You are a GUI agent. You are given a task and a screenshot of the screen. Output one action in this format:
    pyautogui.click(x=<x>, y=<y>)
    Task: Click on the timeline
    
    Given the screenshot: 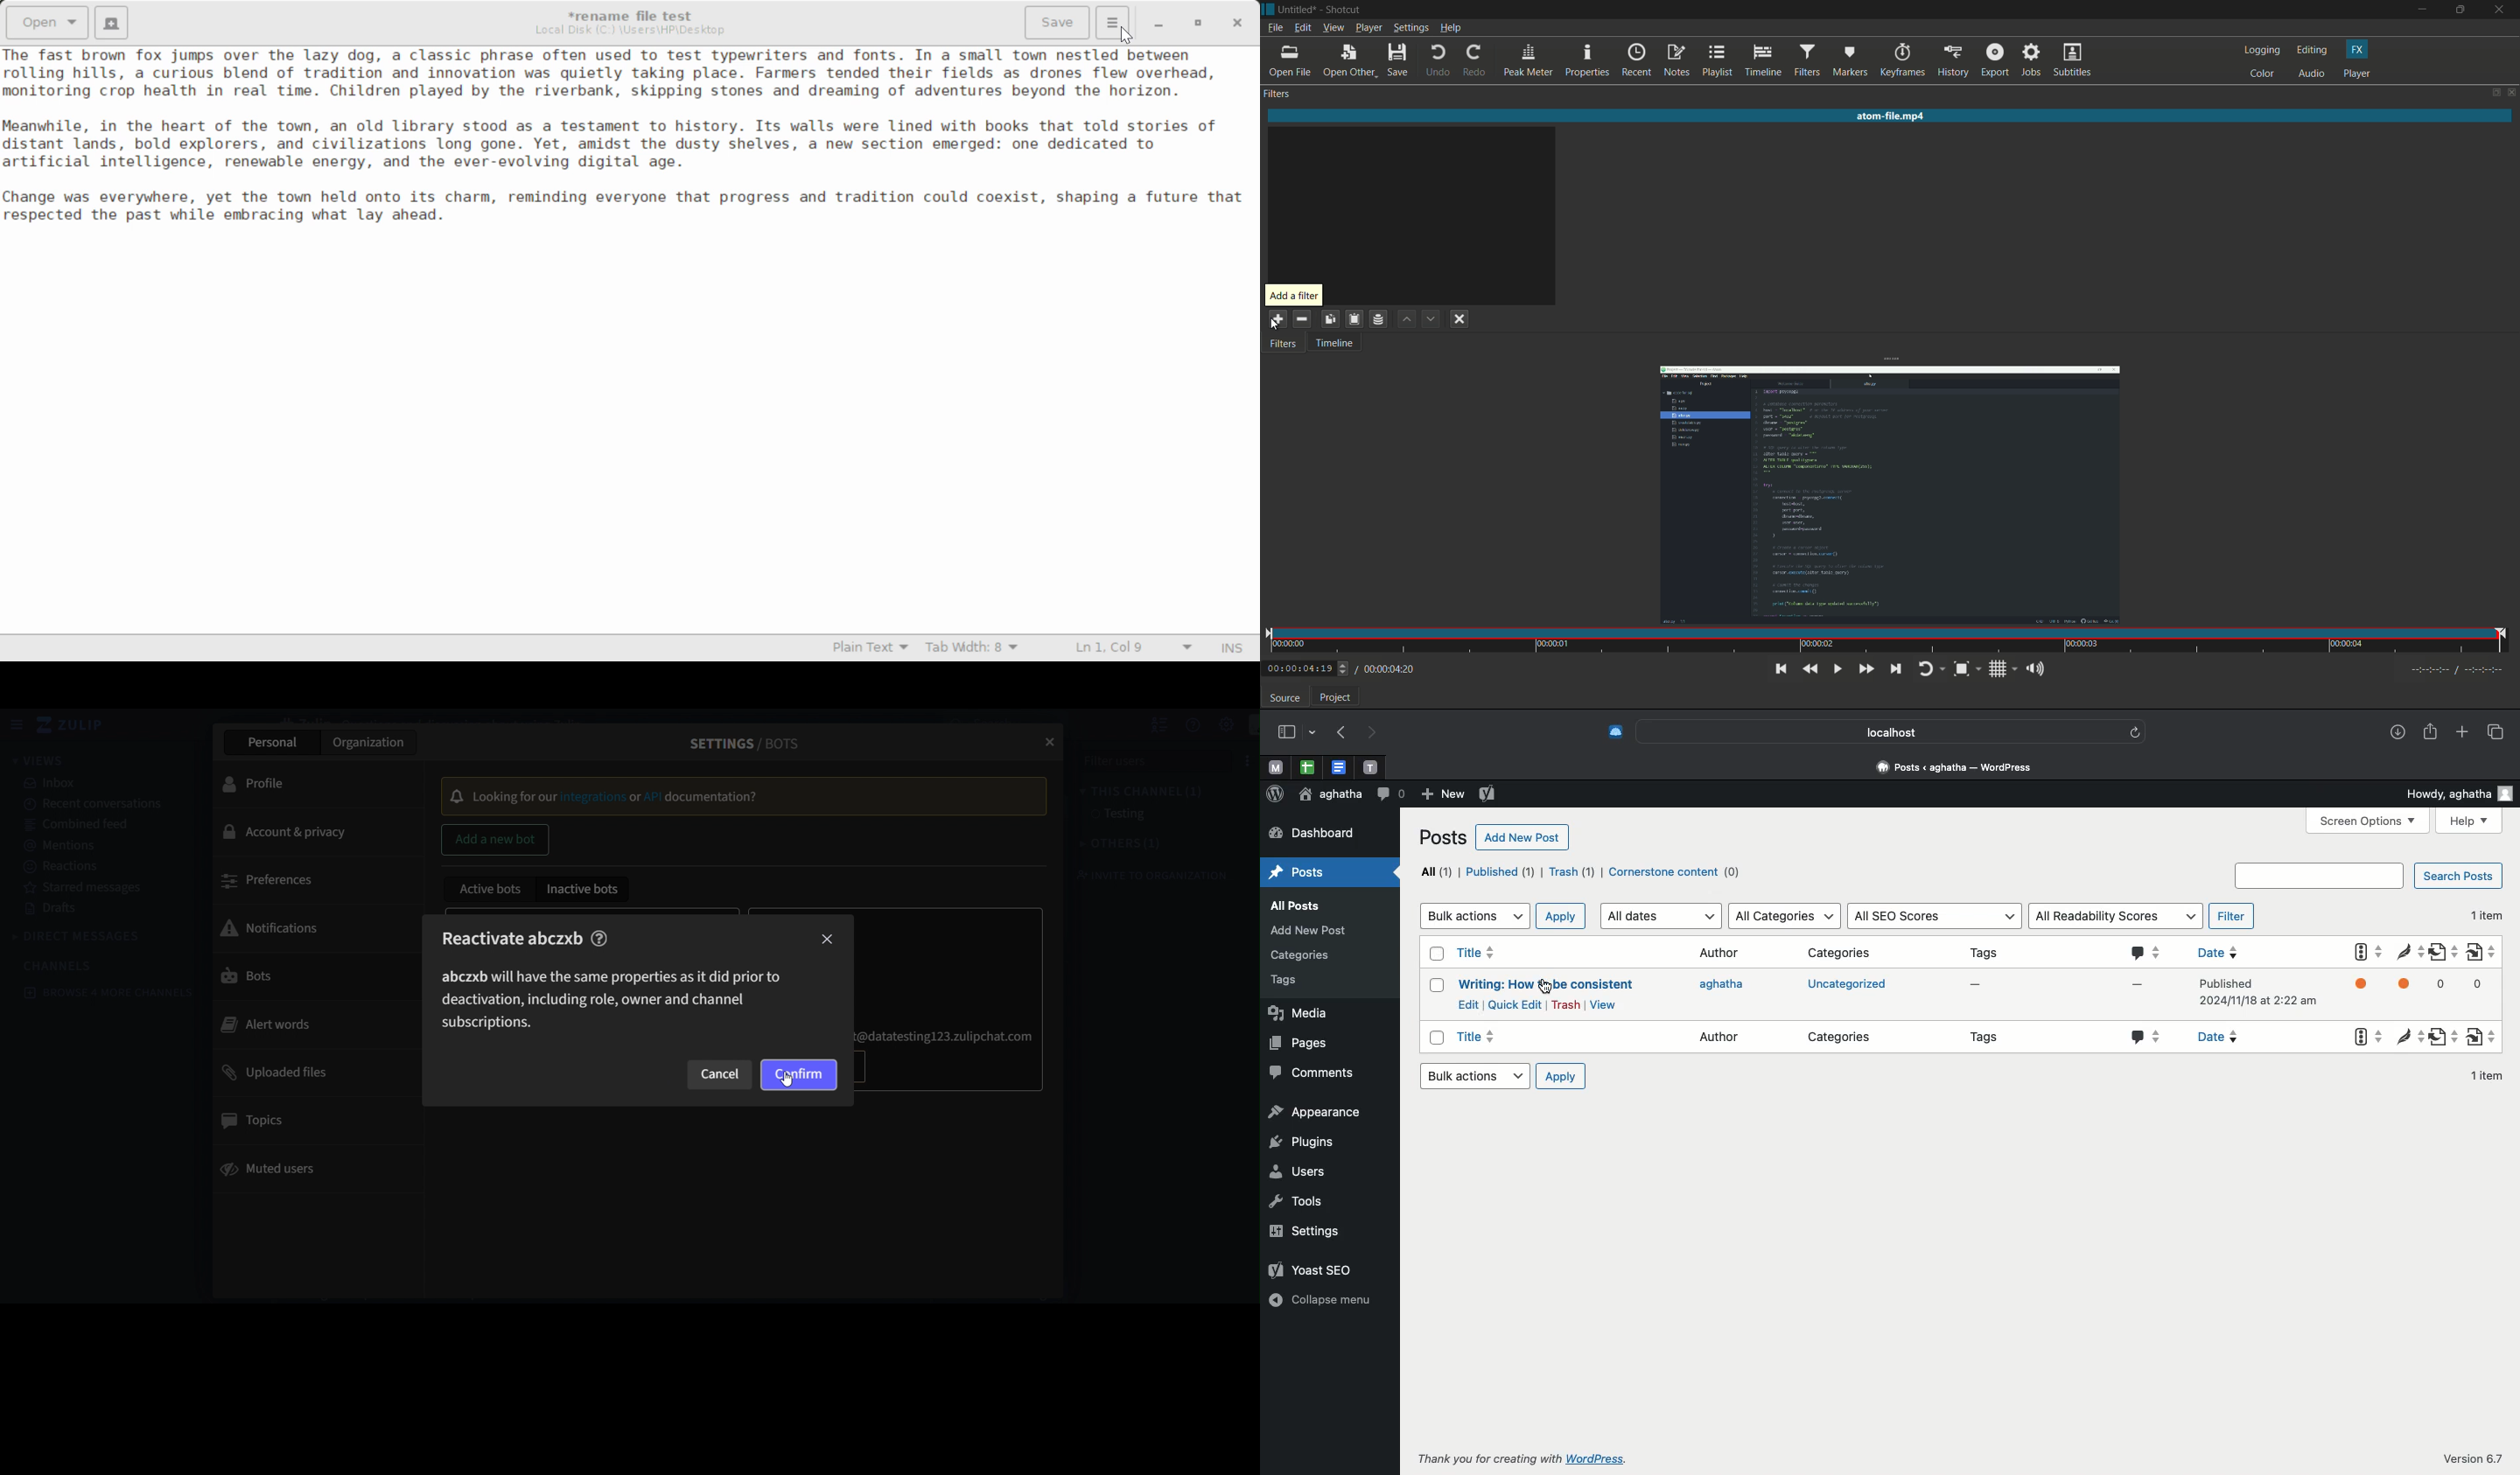 What is the action you would take?
    pyautogui.click(x=1334, y=344)
    